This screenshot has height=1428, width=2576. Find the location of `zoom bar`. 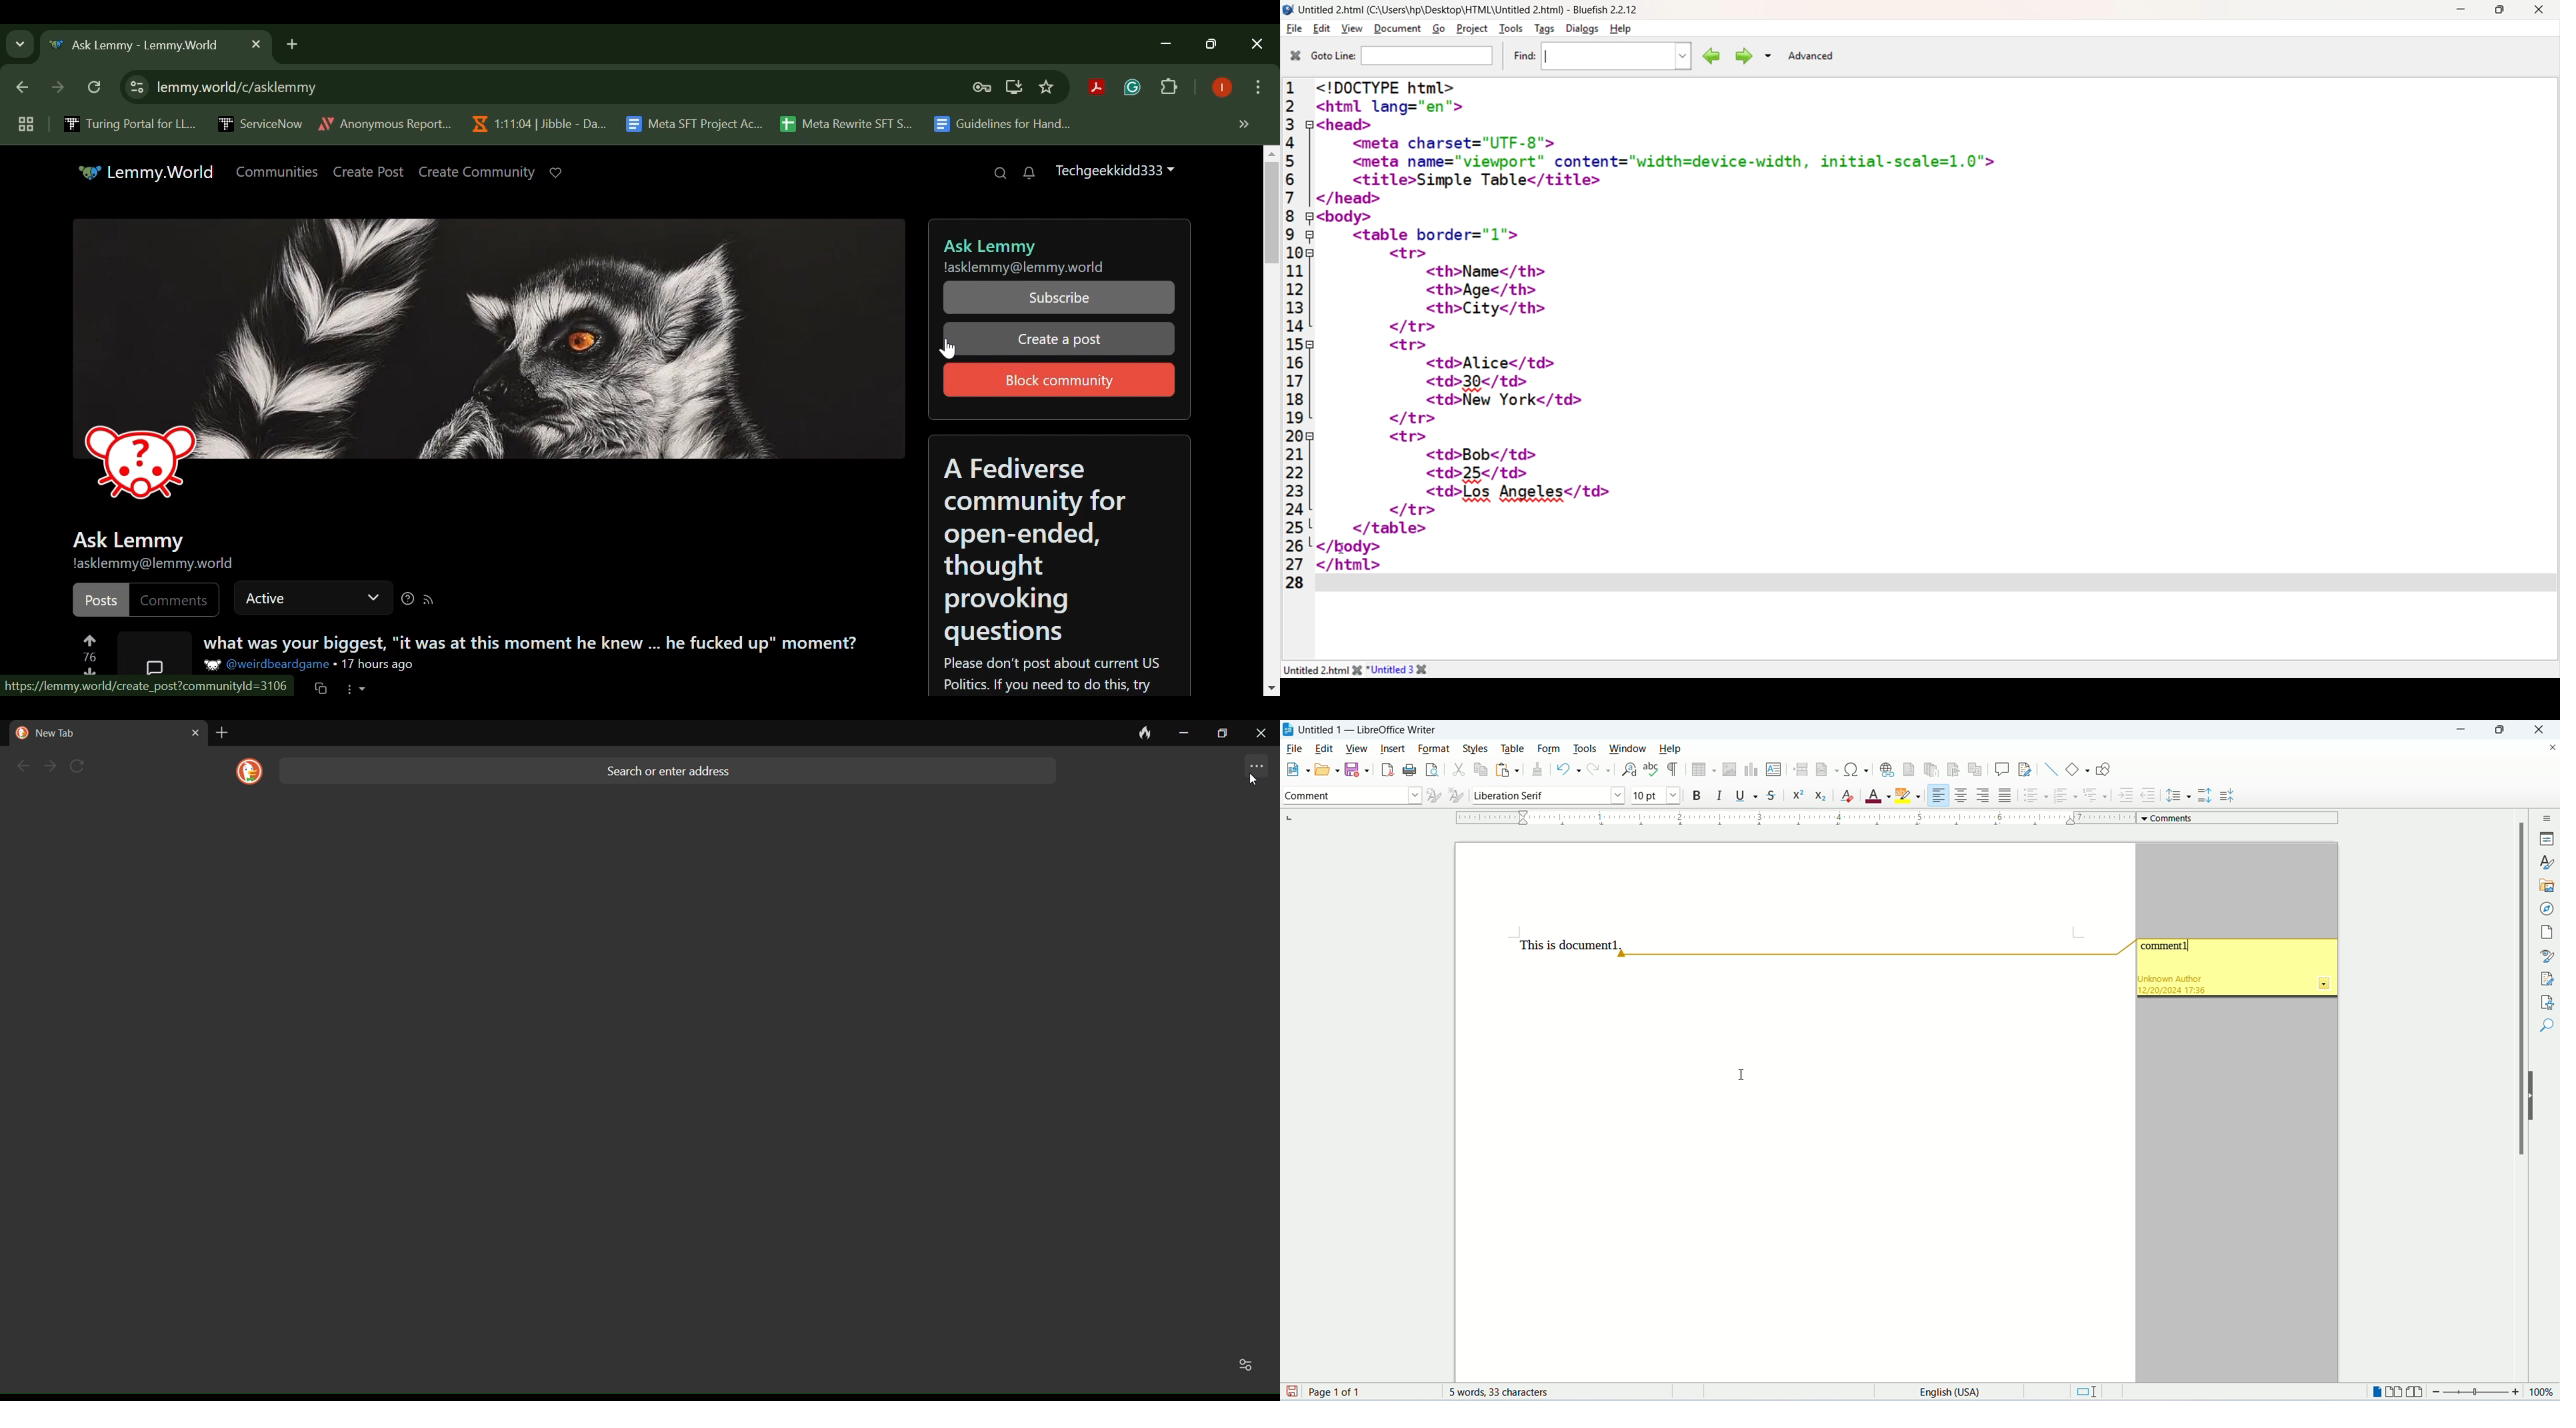

zoom bar is located at coordinates (2477, 1391).